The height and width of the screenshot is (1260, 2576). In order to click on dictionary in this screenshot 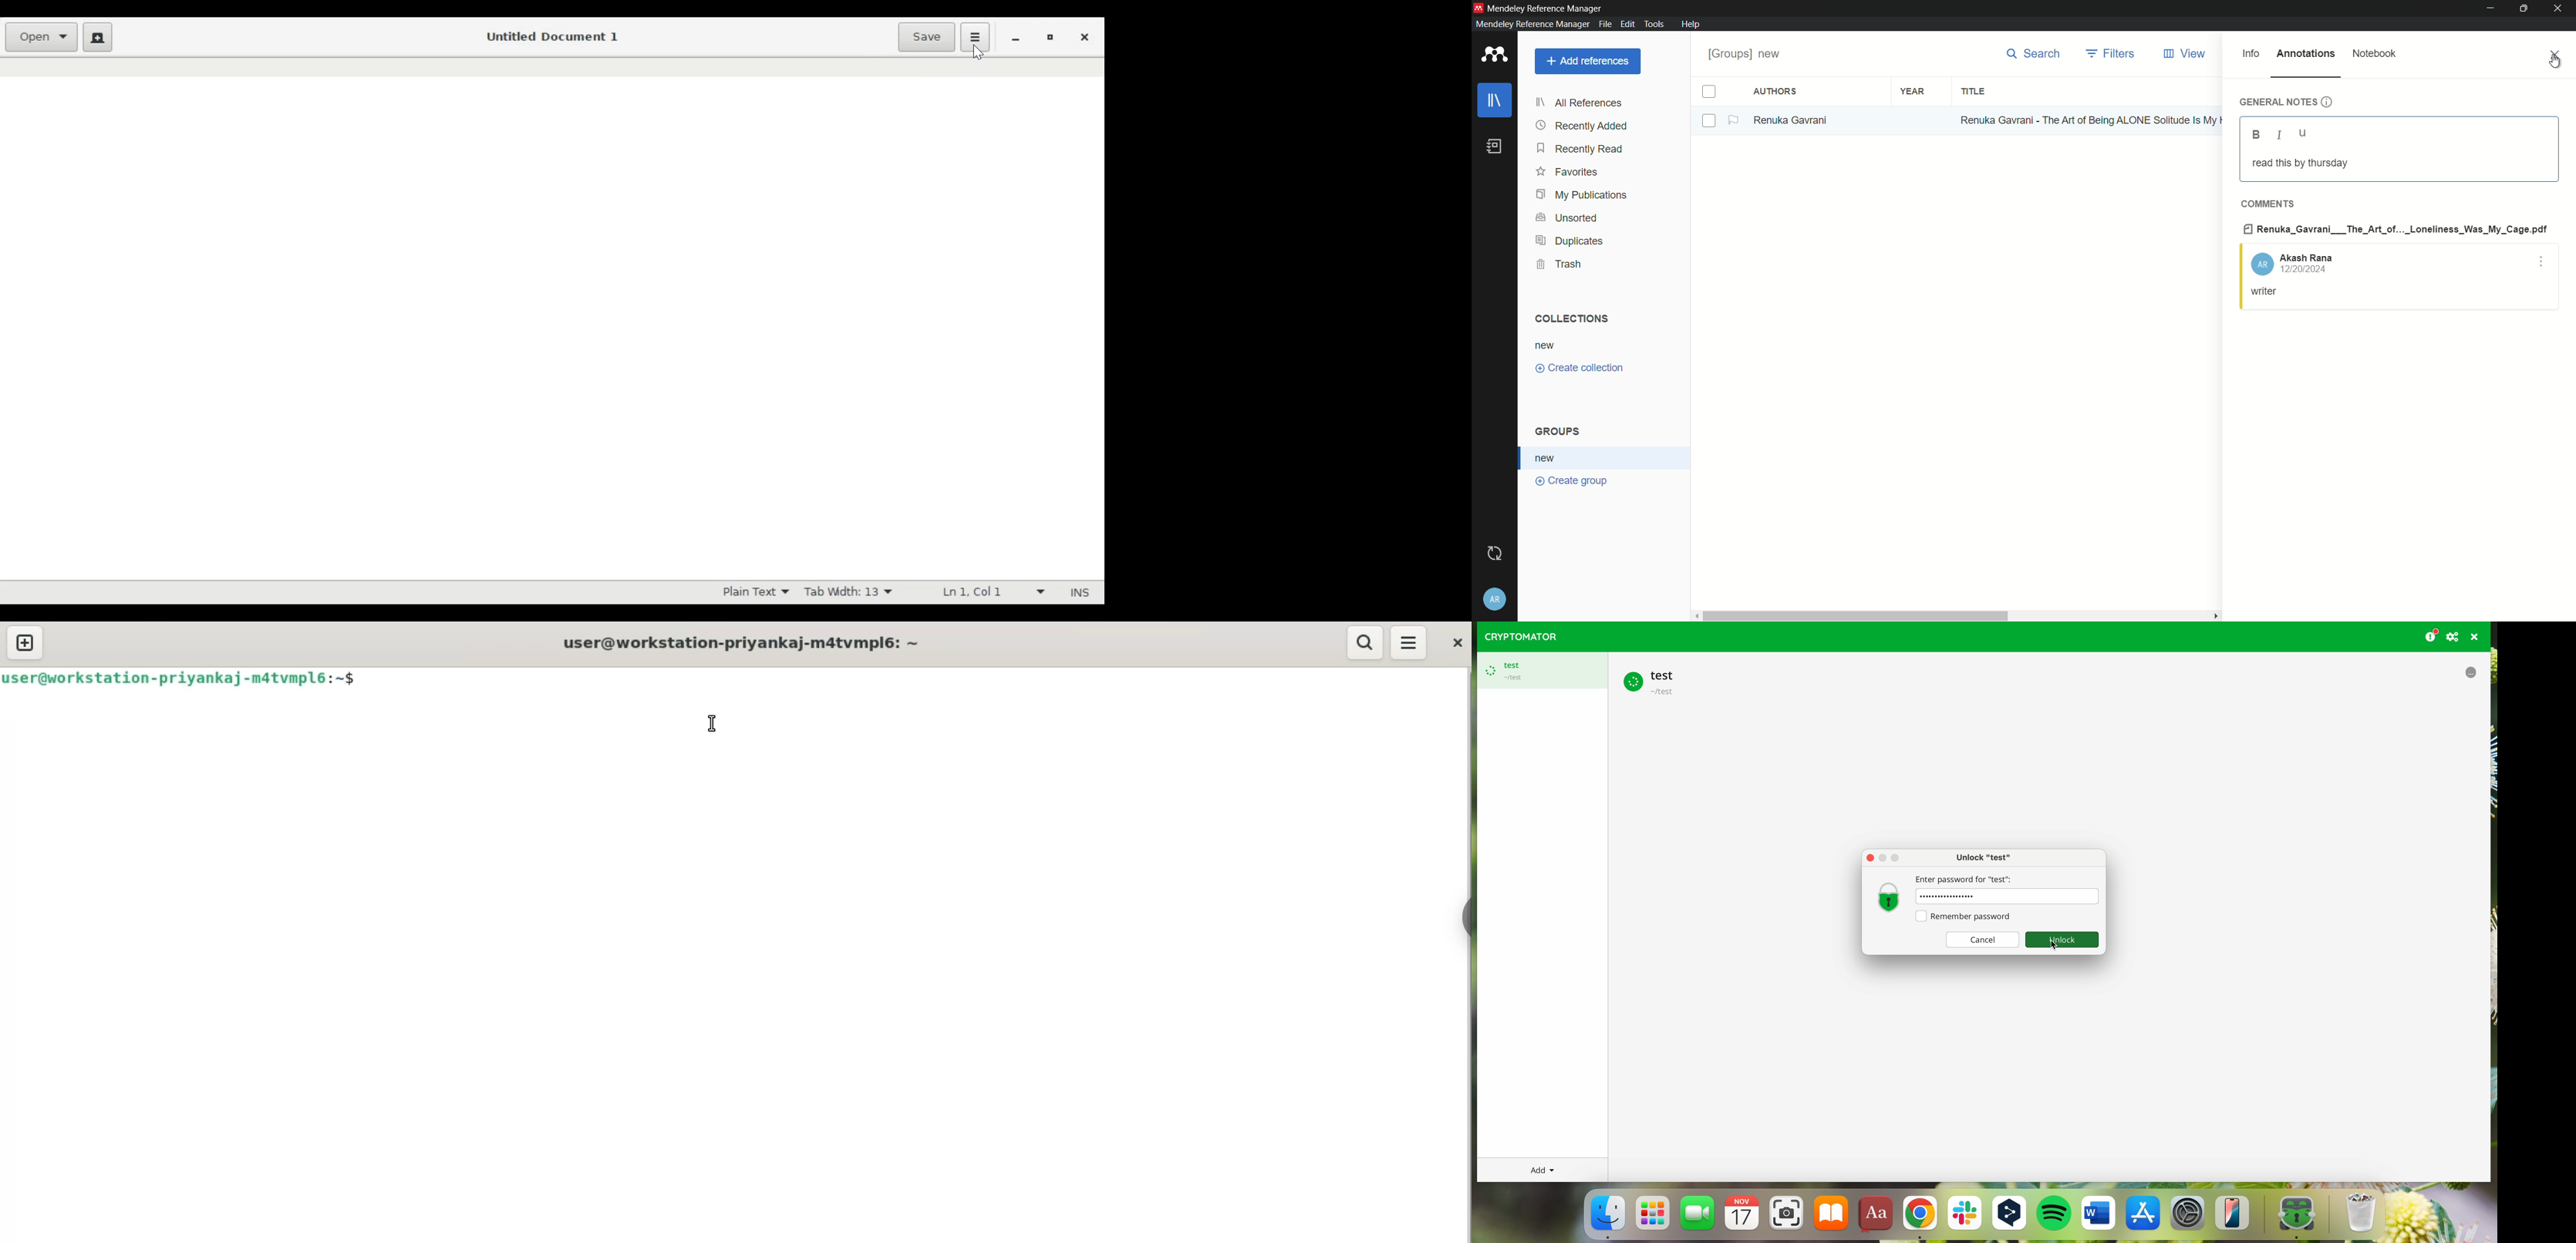, I will do `click(1877, 1216)`.